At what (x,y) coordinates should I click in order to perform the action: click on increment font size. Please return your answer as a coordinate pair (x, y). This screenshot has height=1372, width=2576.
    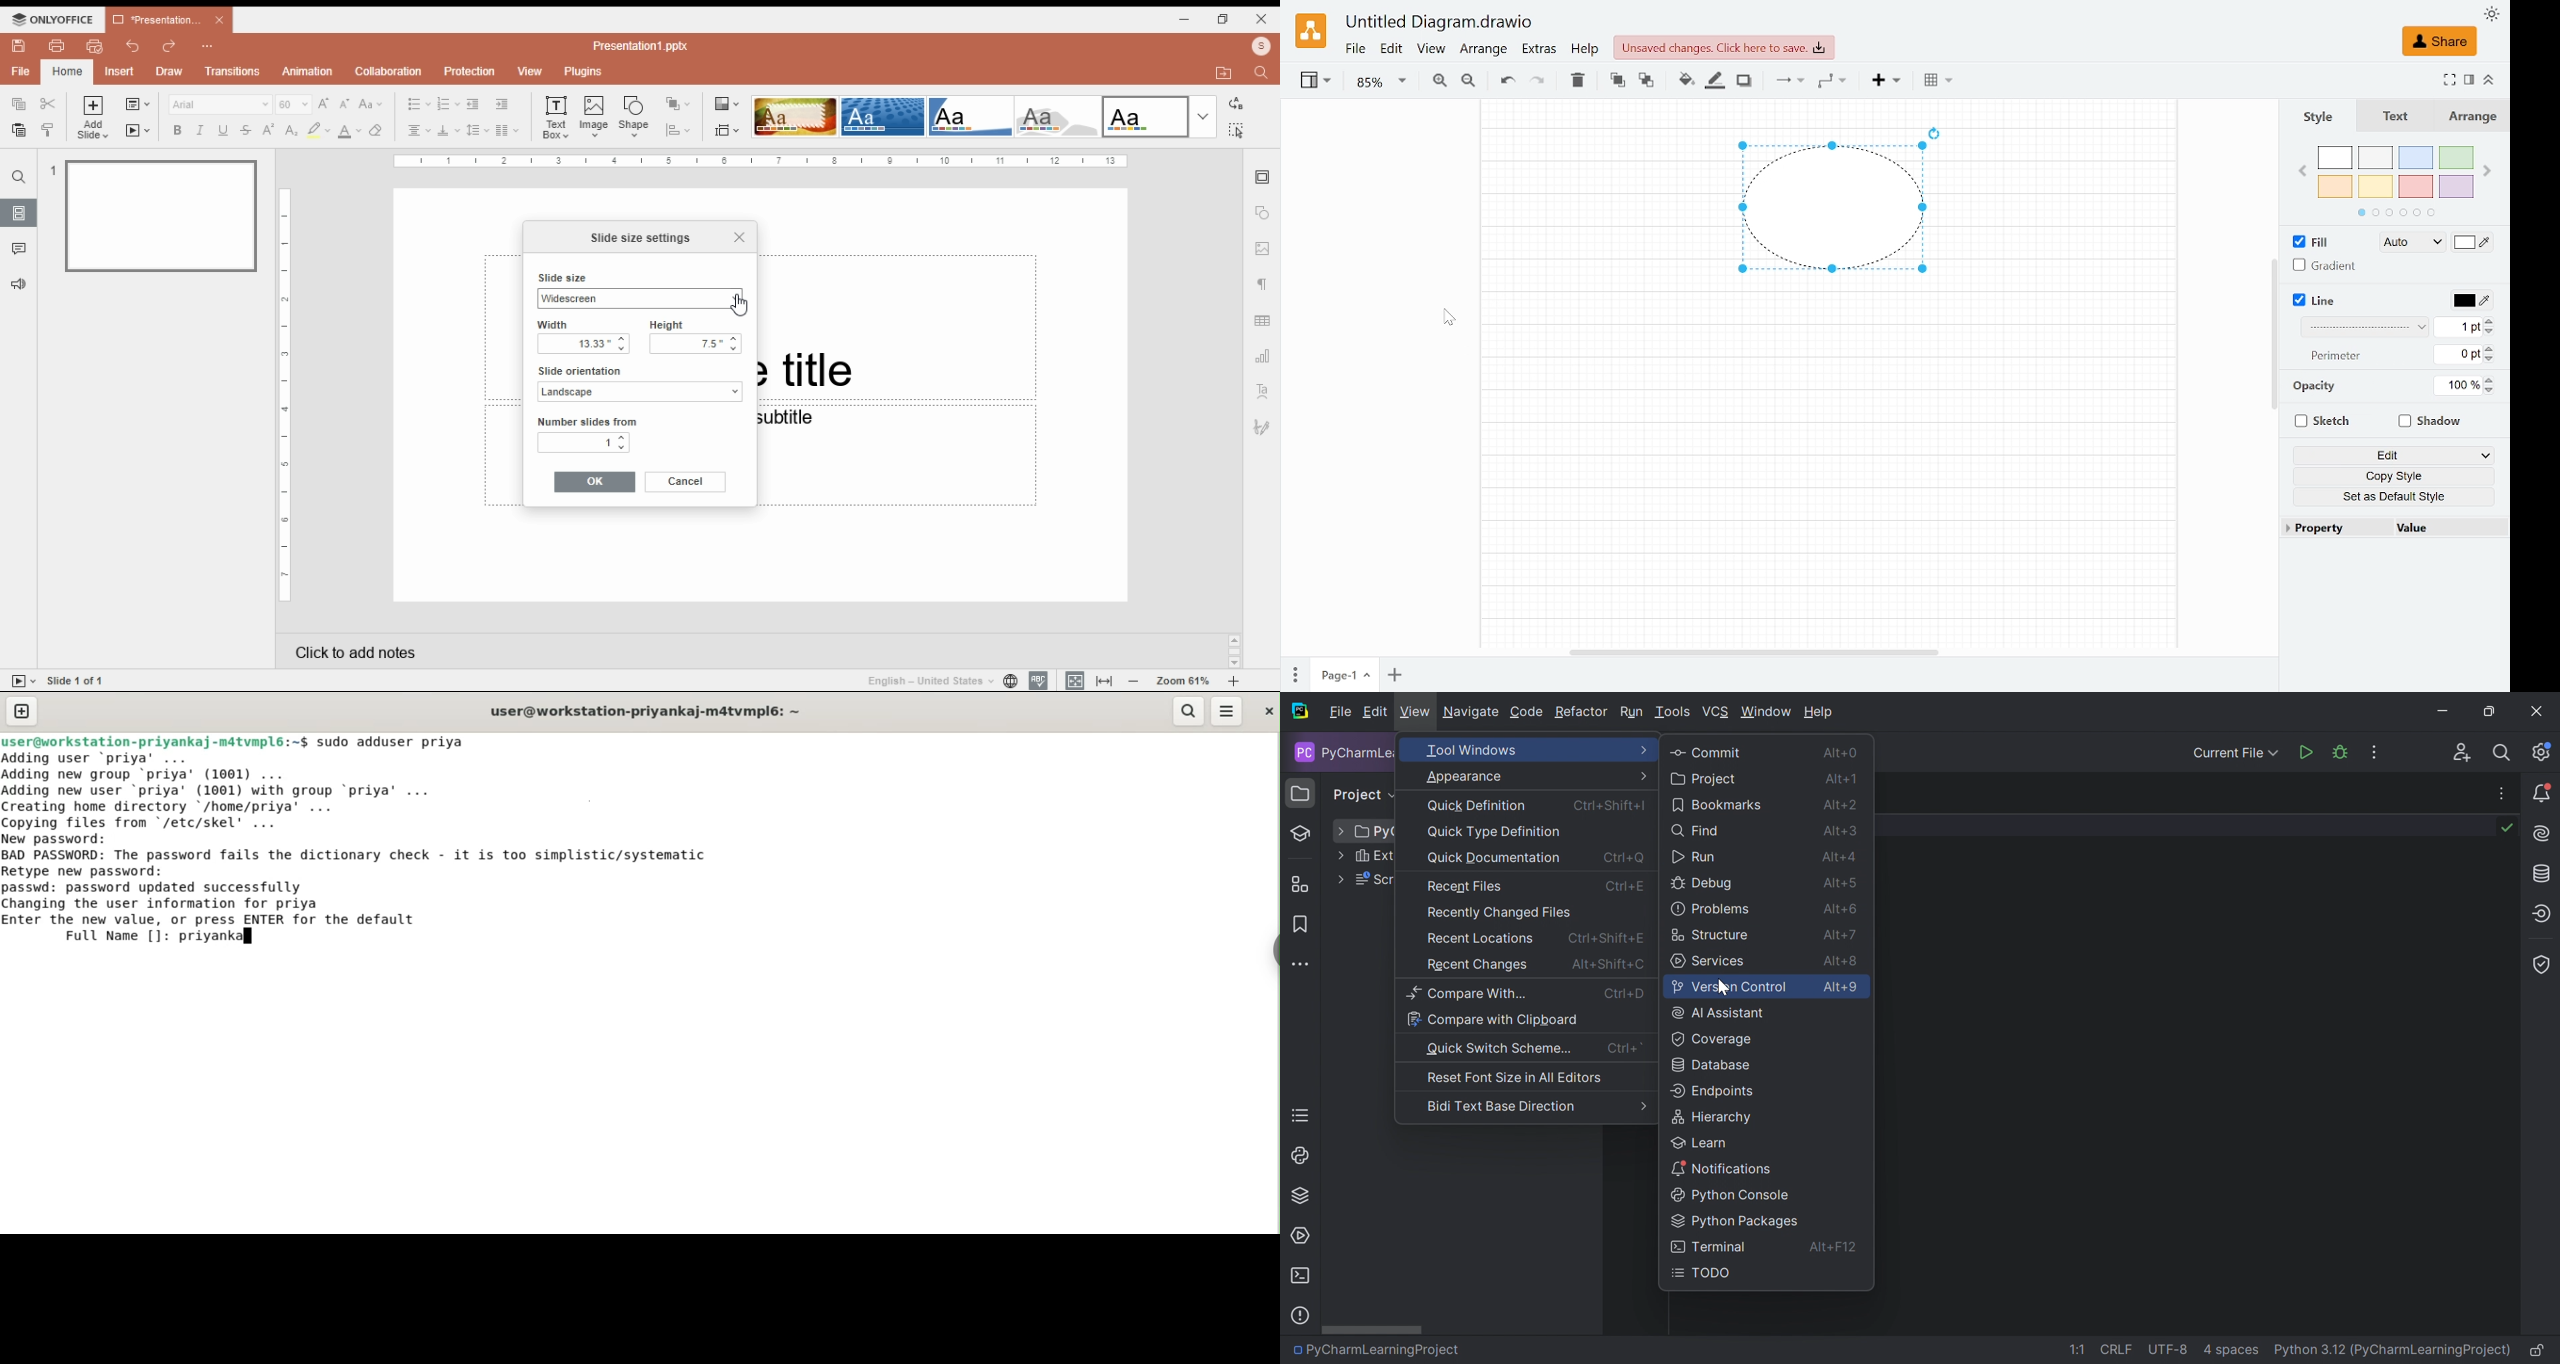
    Looking at the image, I should click on (323, 103).